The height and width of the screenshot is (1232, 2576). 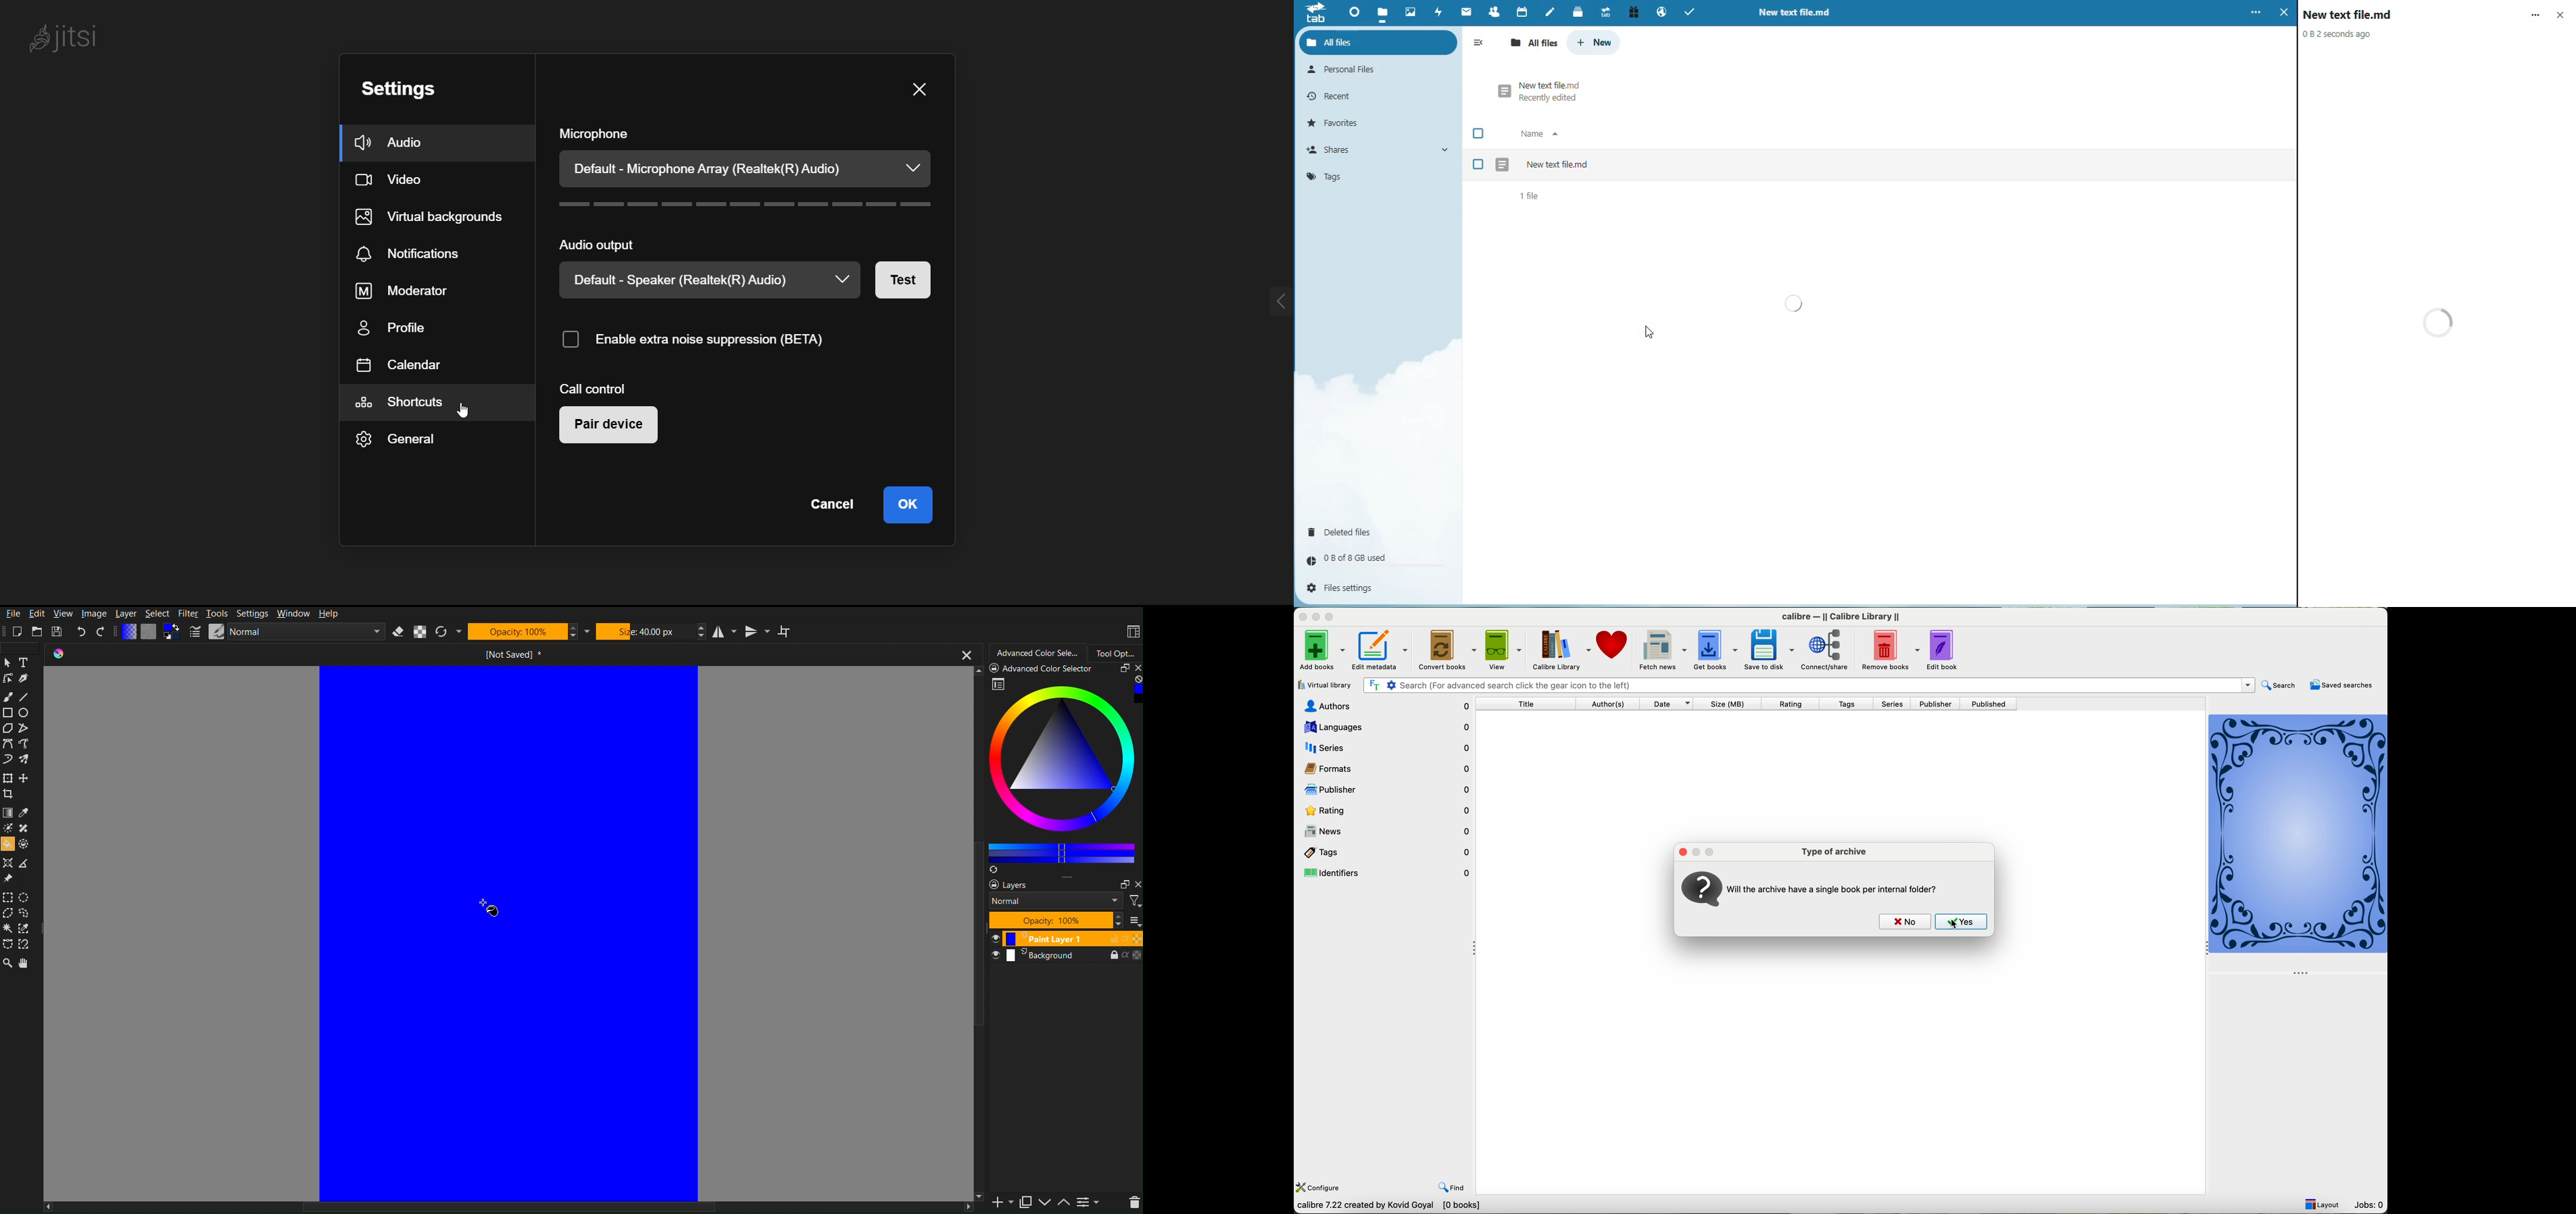 What do you see at coordinates (1315, 17) in the screenshot?
I see `logo` at bounding box center [1315, 17].